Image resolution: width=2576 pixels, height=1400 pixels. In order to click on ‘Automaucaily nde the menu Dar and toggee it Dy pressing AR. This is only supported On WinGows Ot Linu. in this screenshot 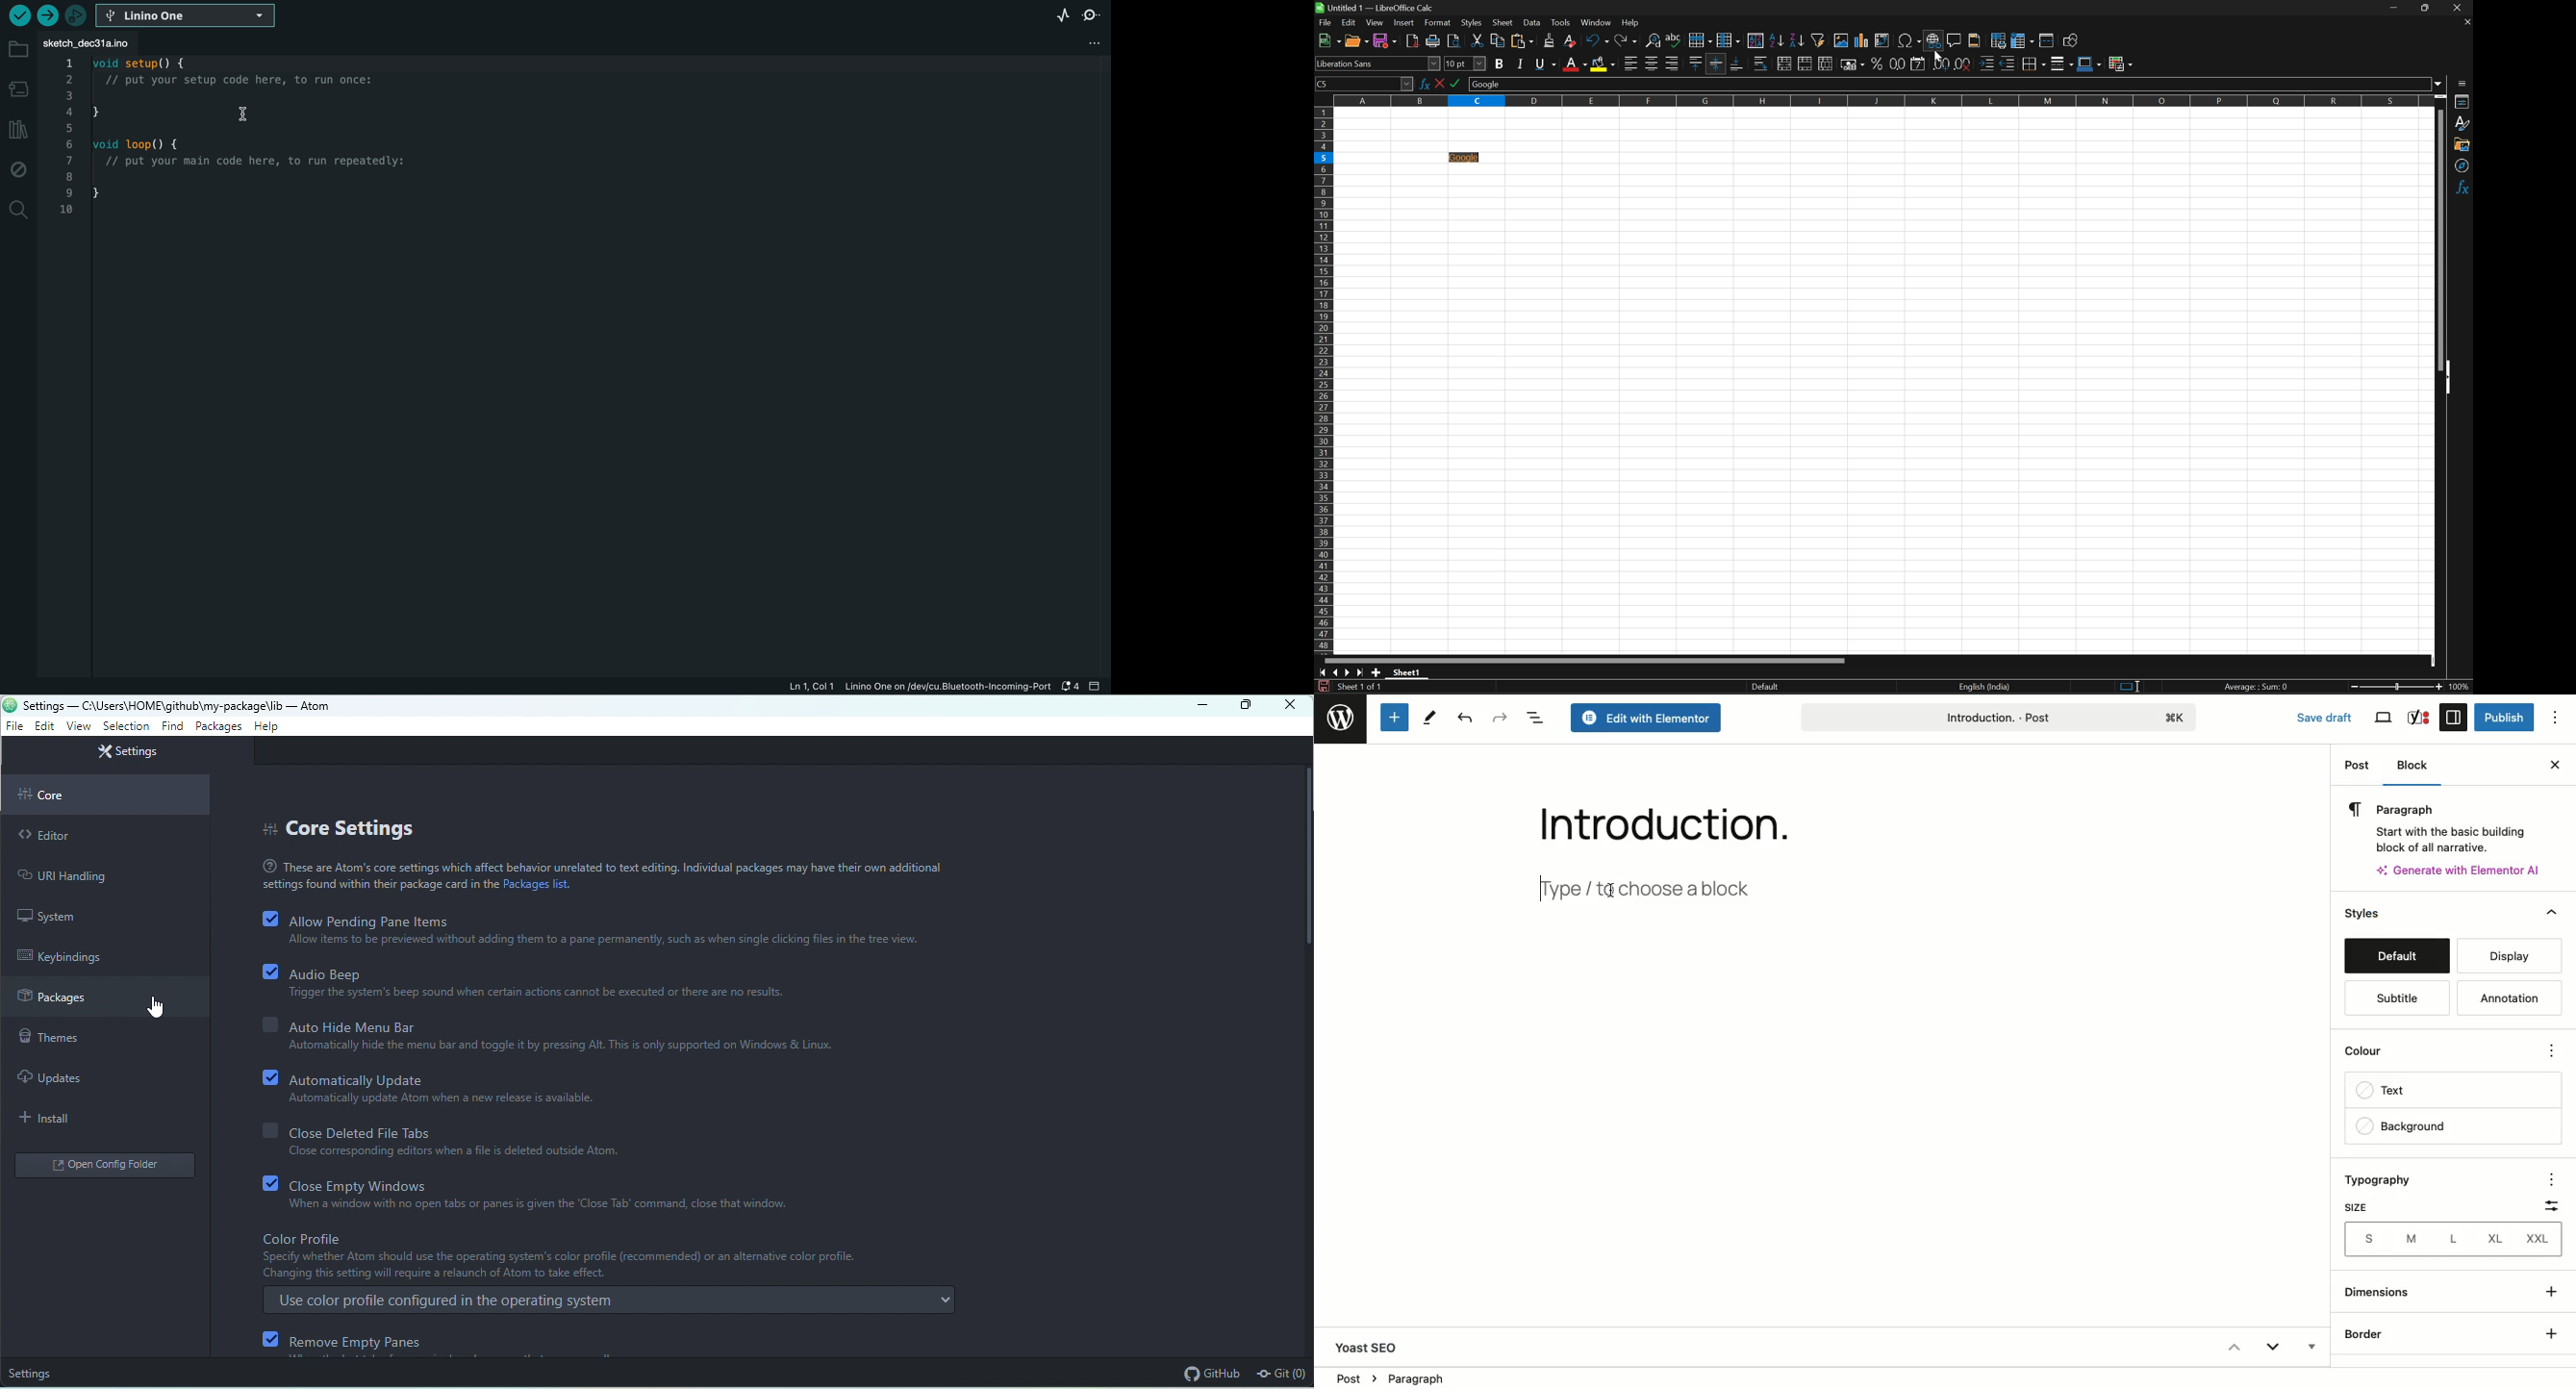, I will do `click(529, 1048)`.